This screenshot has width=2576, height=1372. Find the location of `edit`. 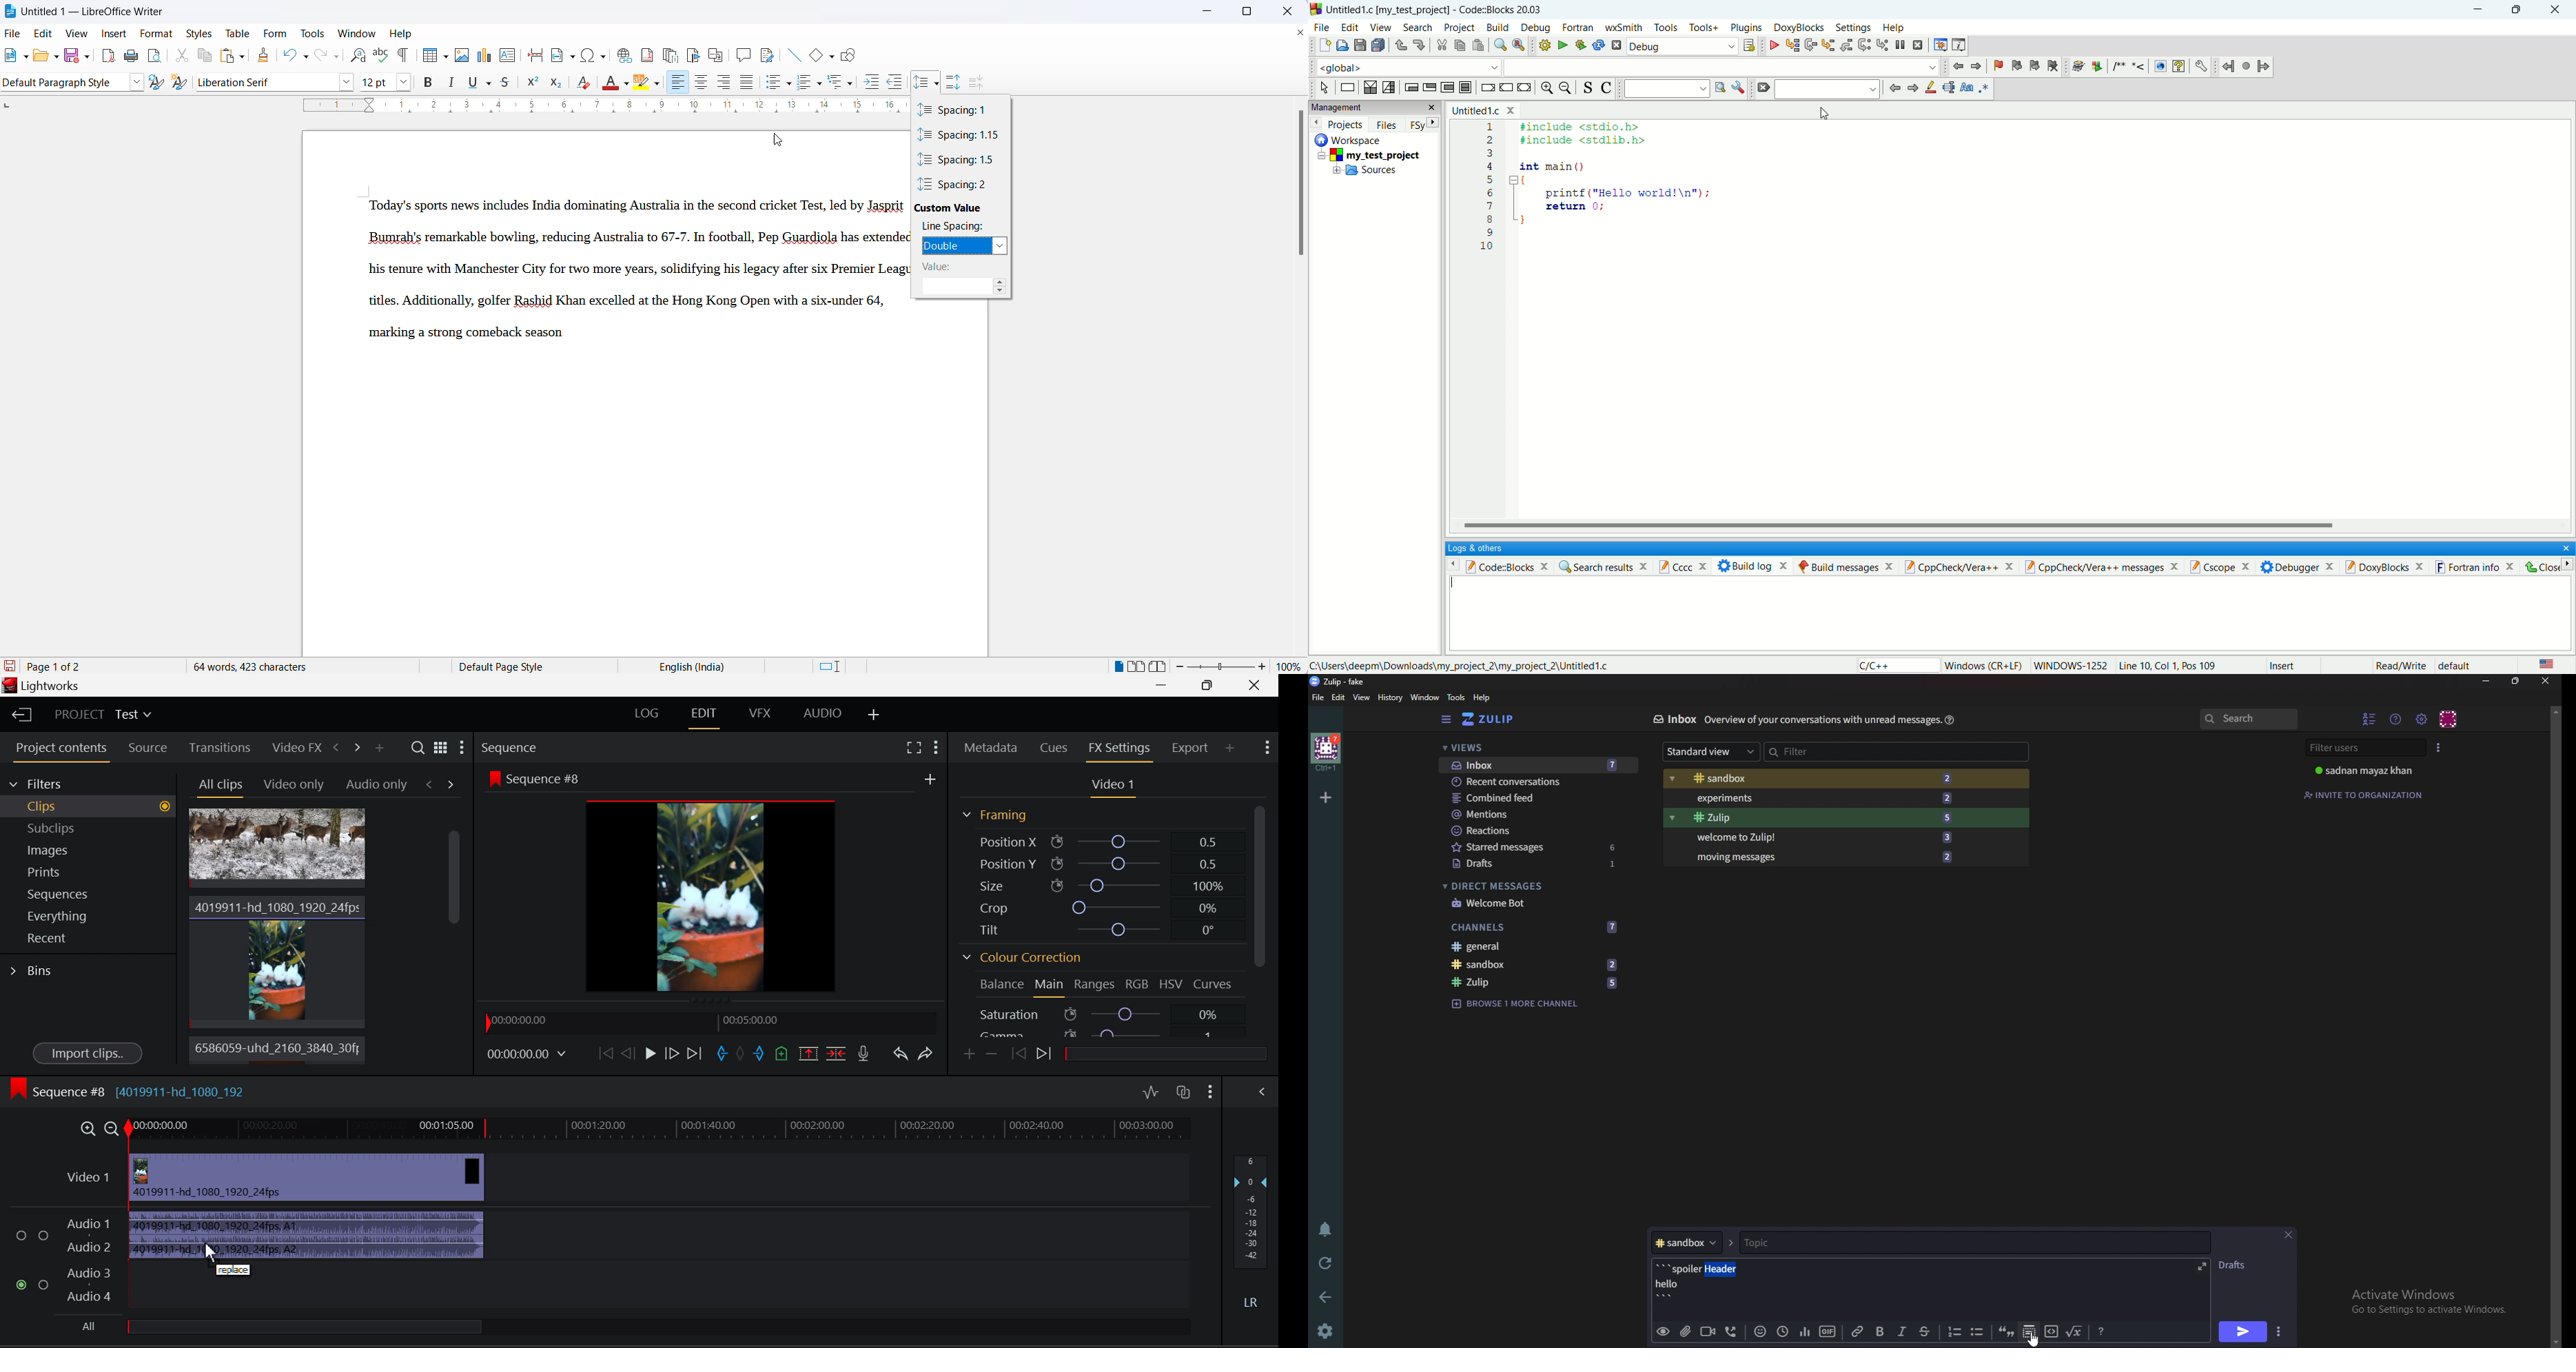

edit is located at coordinates (1350, 27).